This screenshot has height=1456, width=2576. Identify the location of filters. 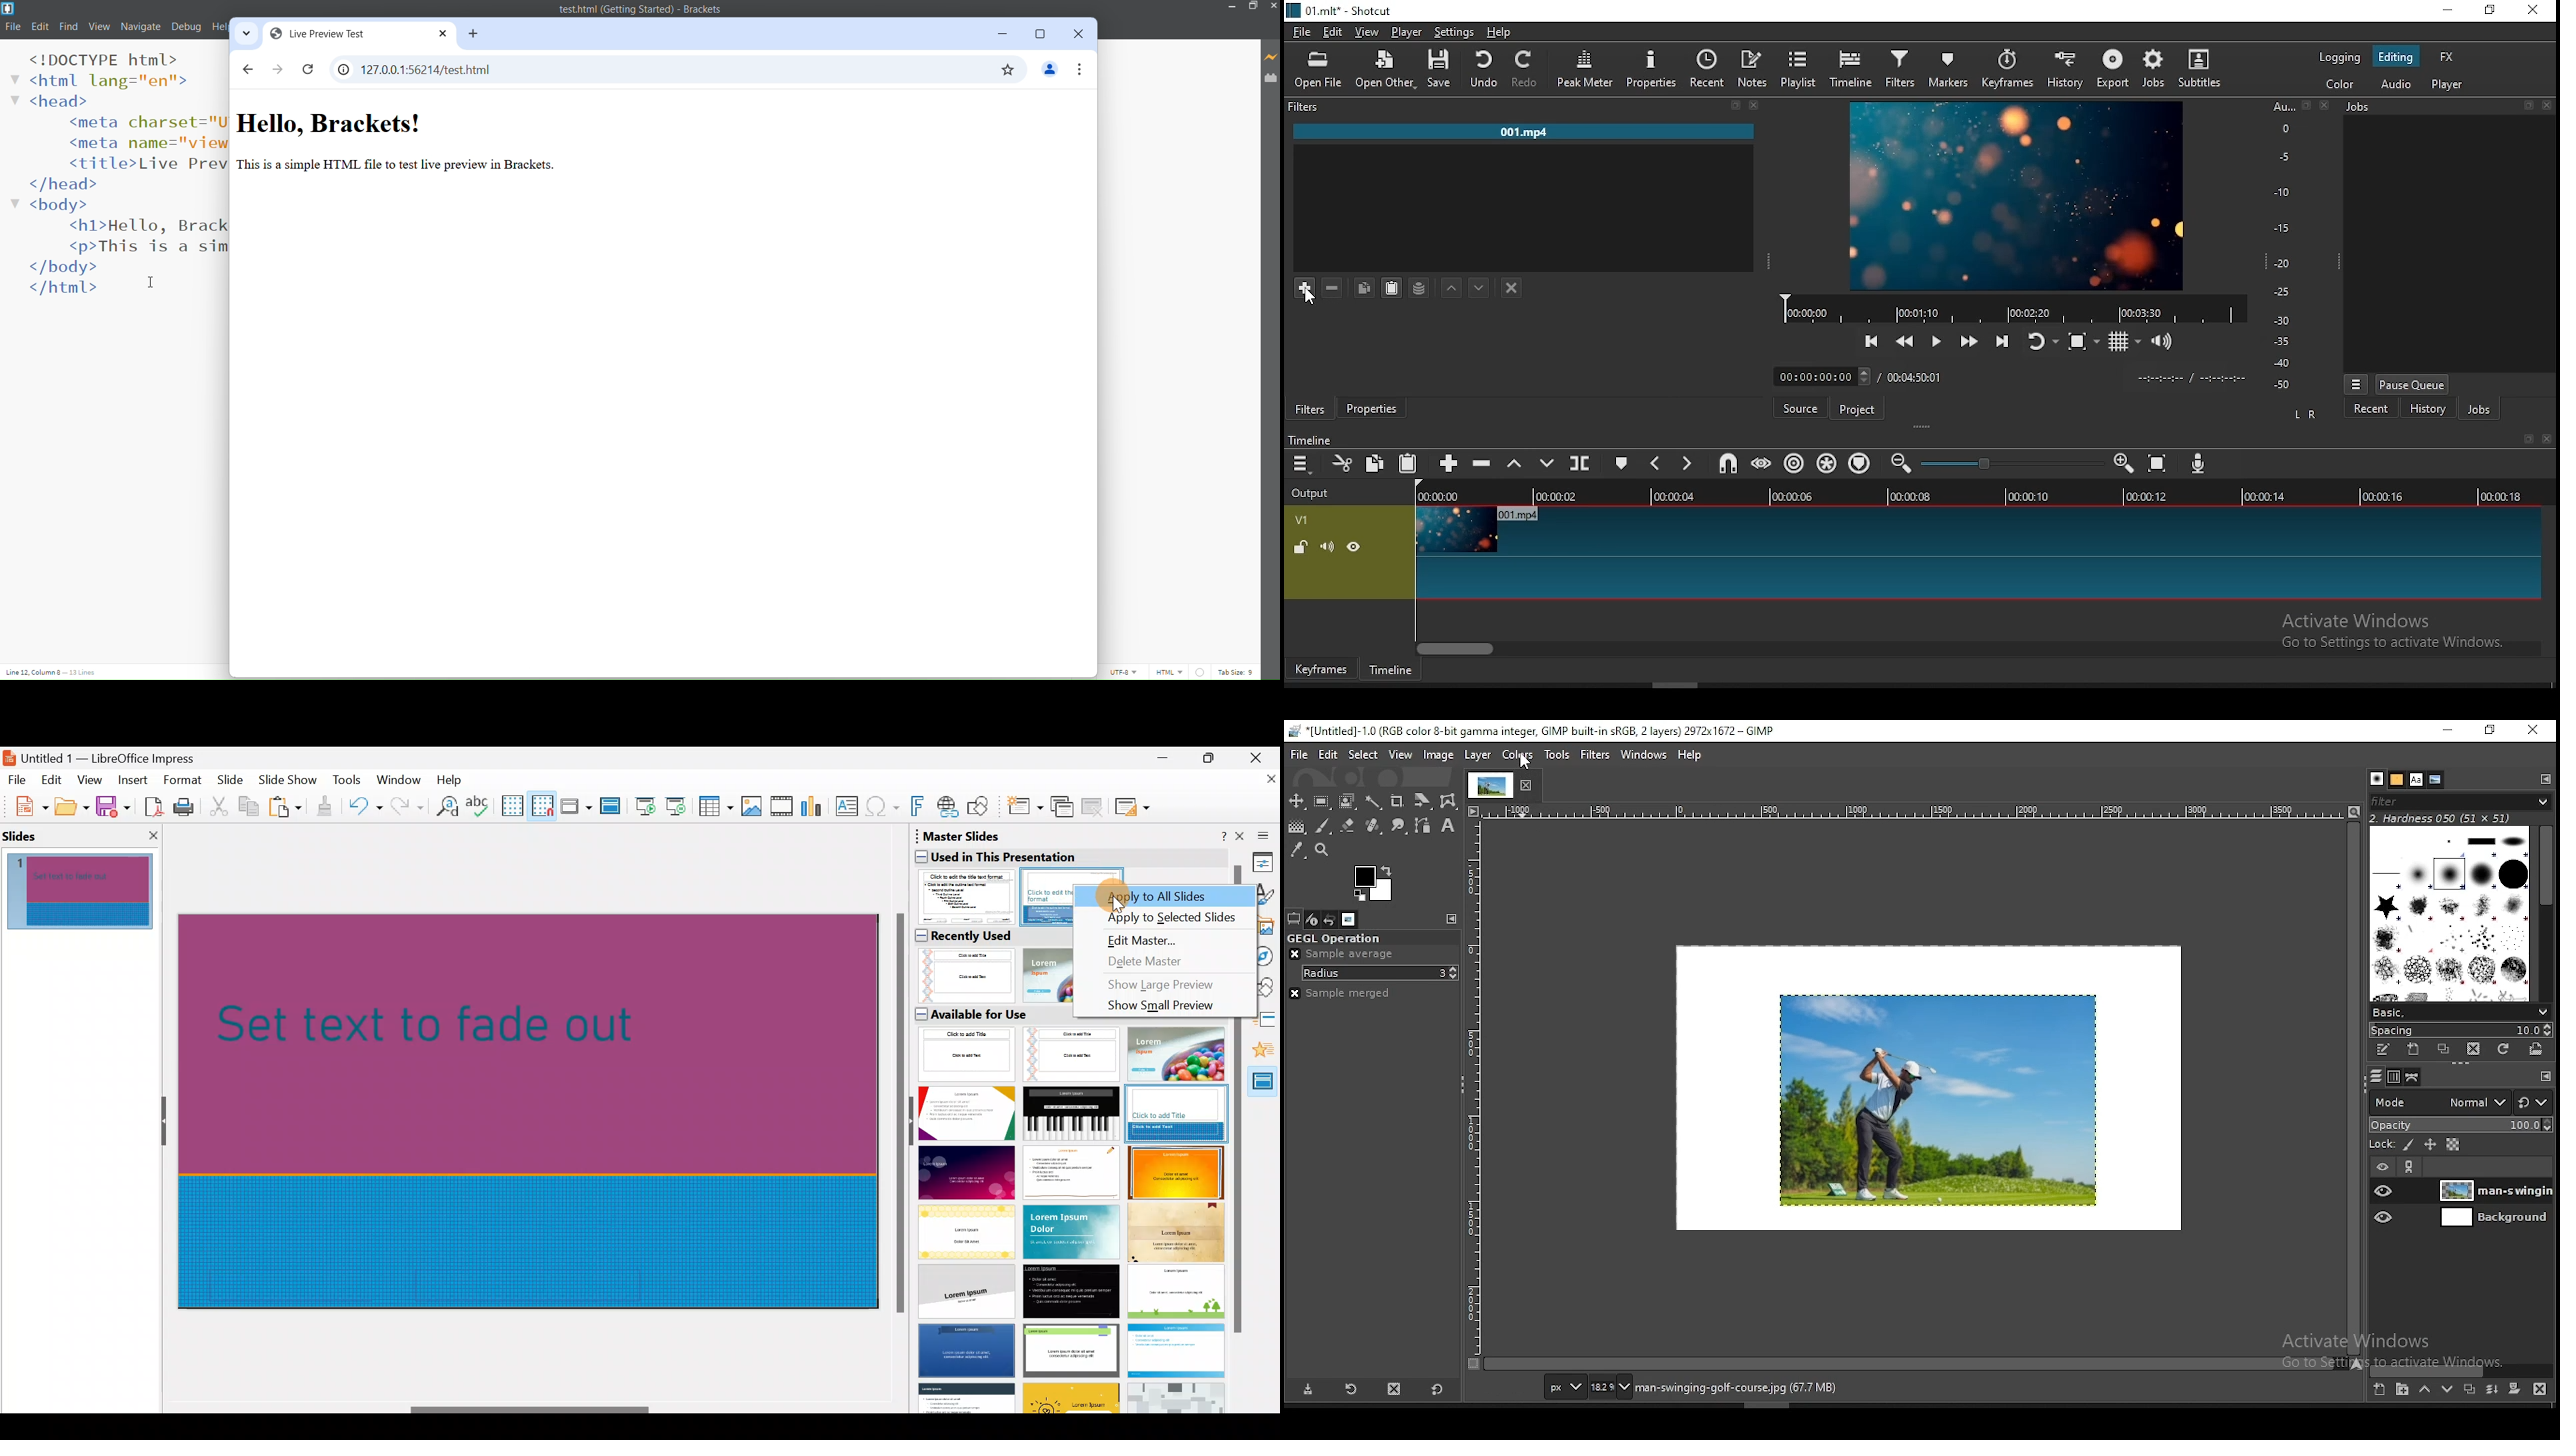
(1903, 67).